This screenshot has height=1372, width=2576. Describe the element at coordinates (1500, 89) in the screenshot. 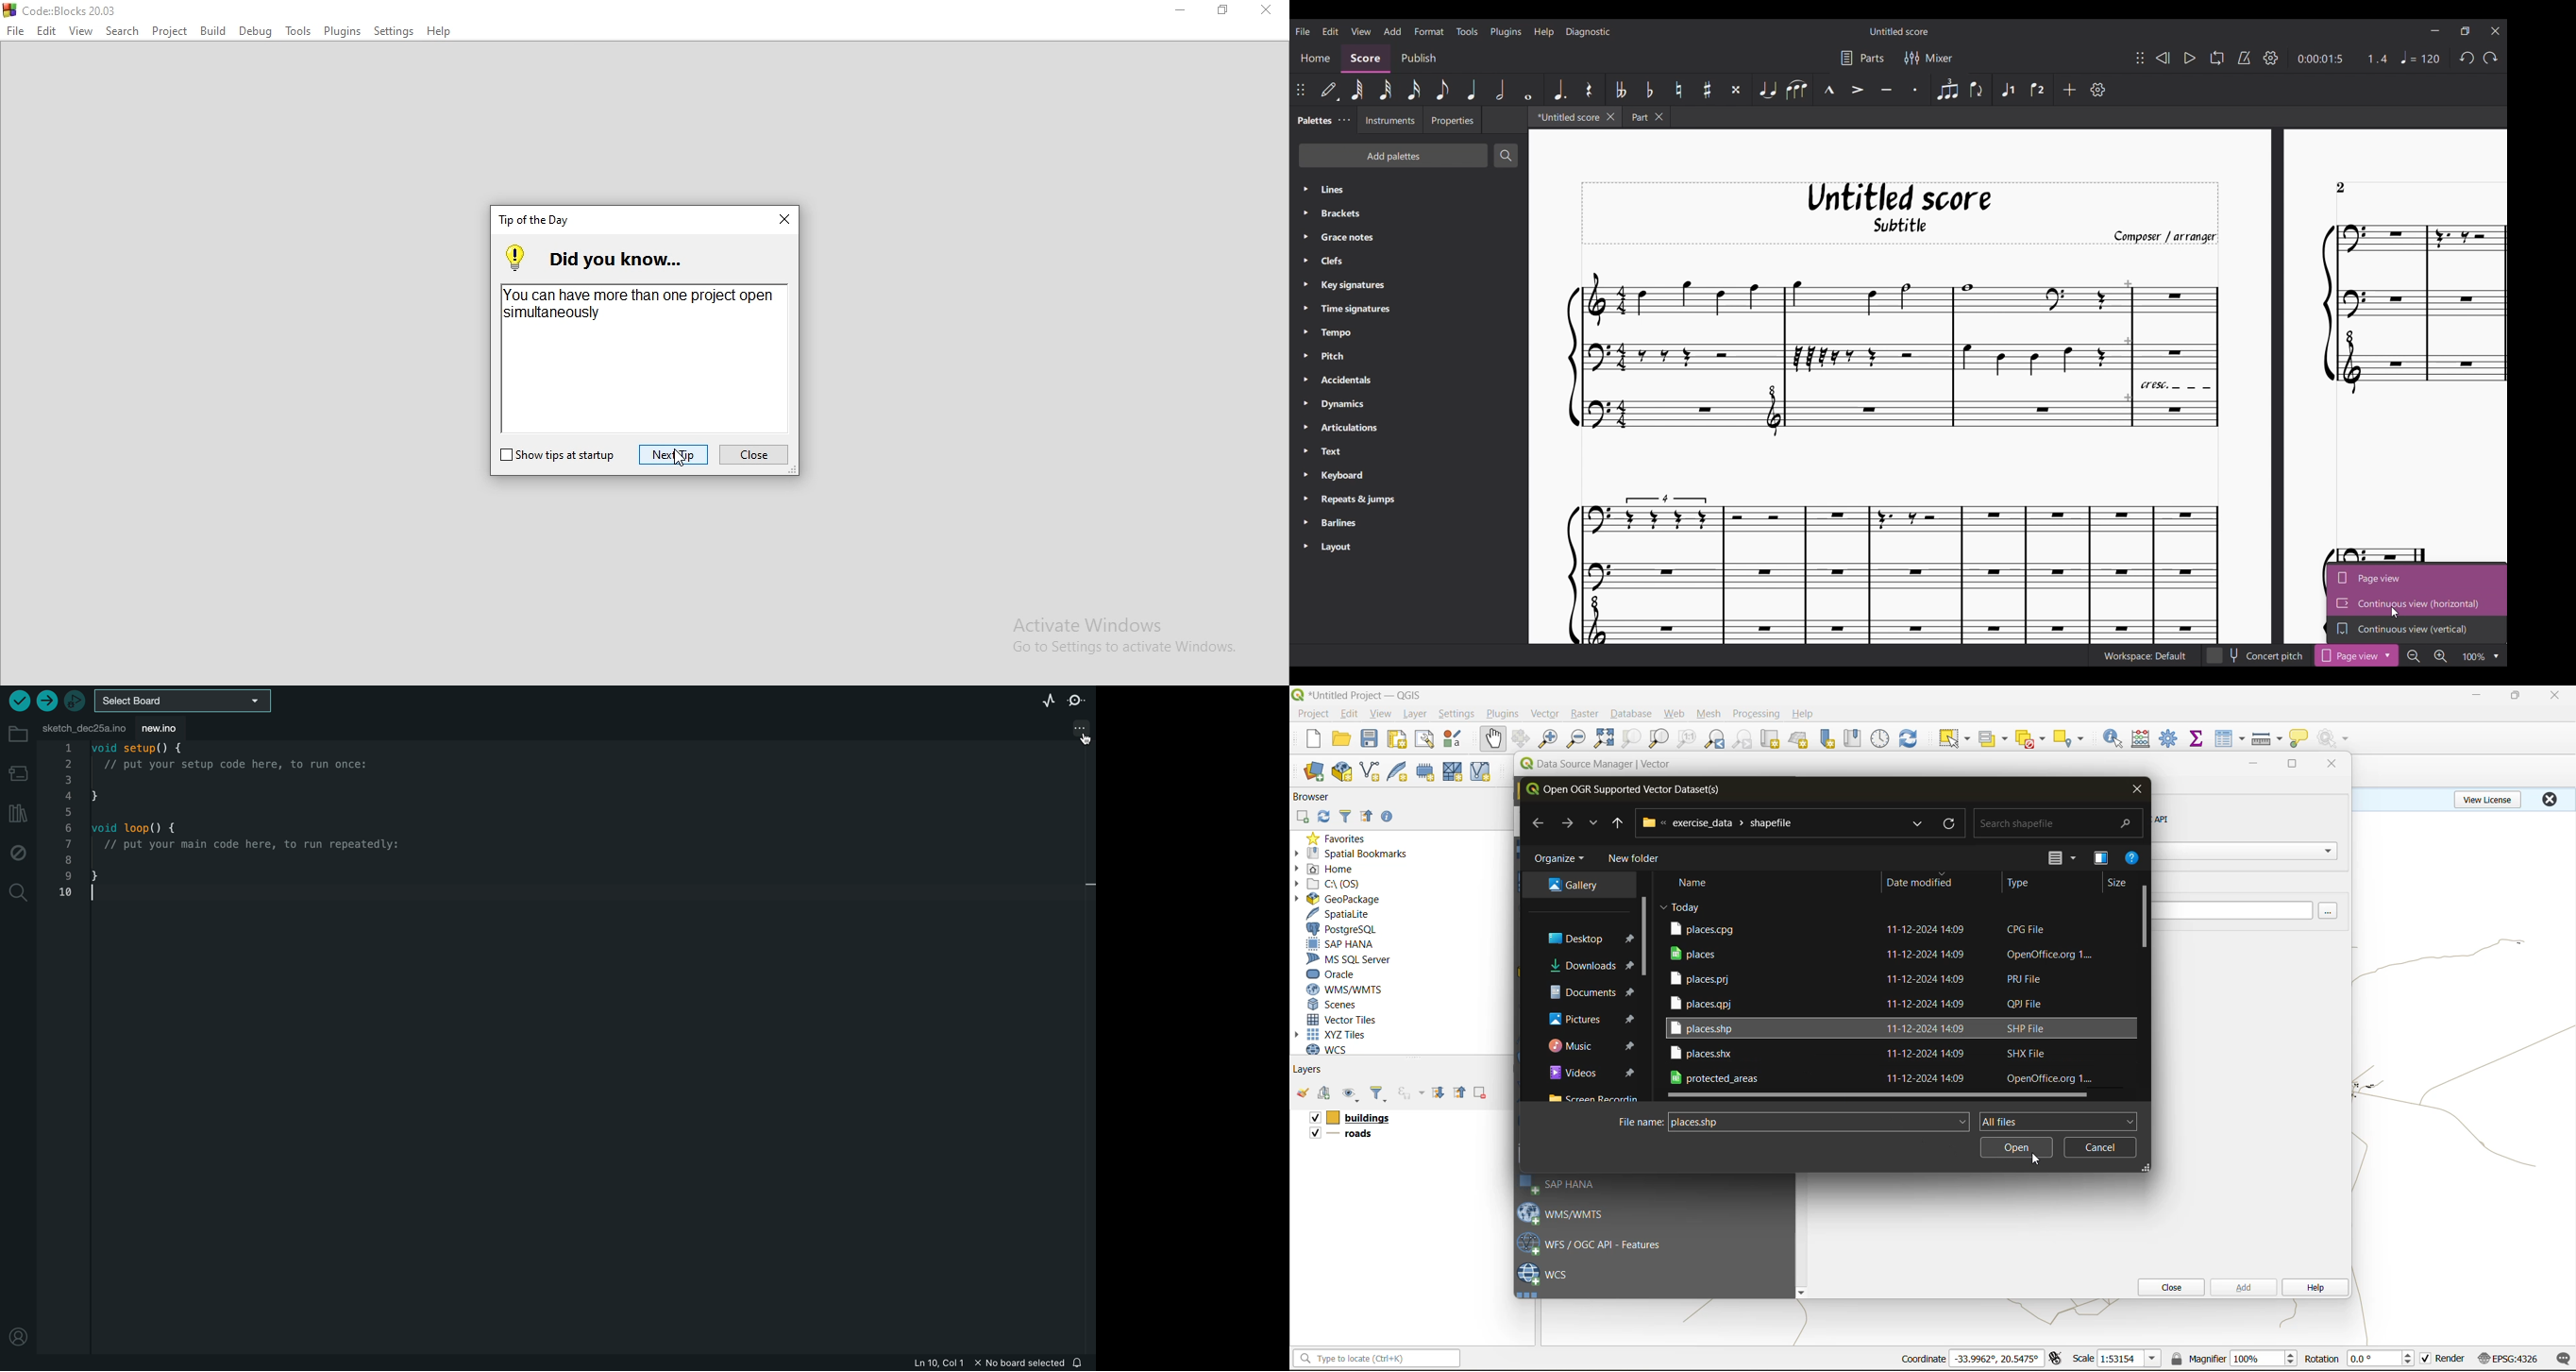

I see `Half note` at that location.